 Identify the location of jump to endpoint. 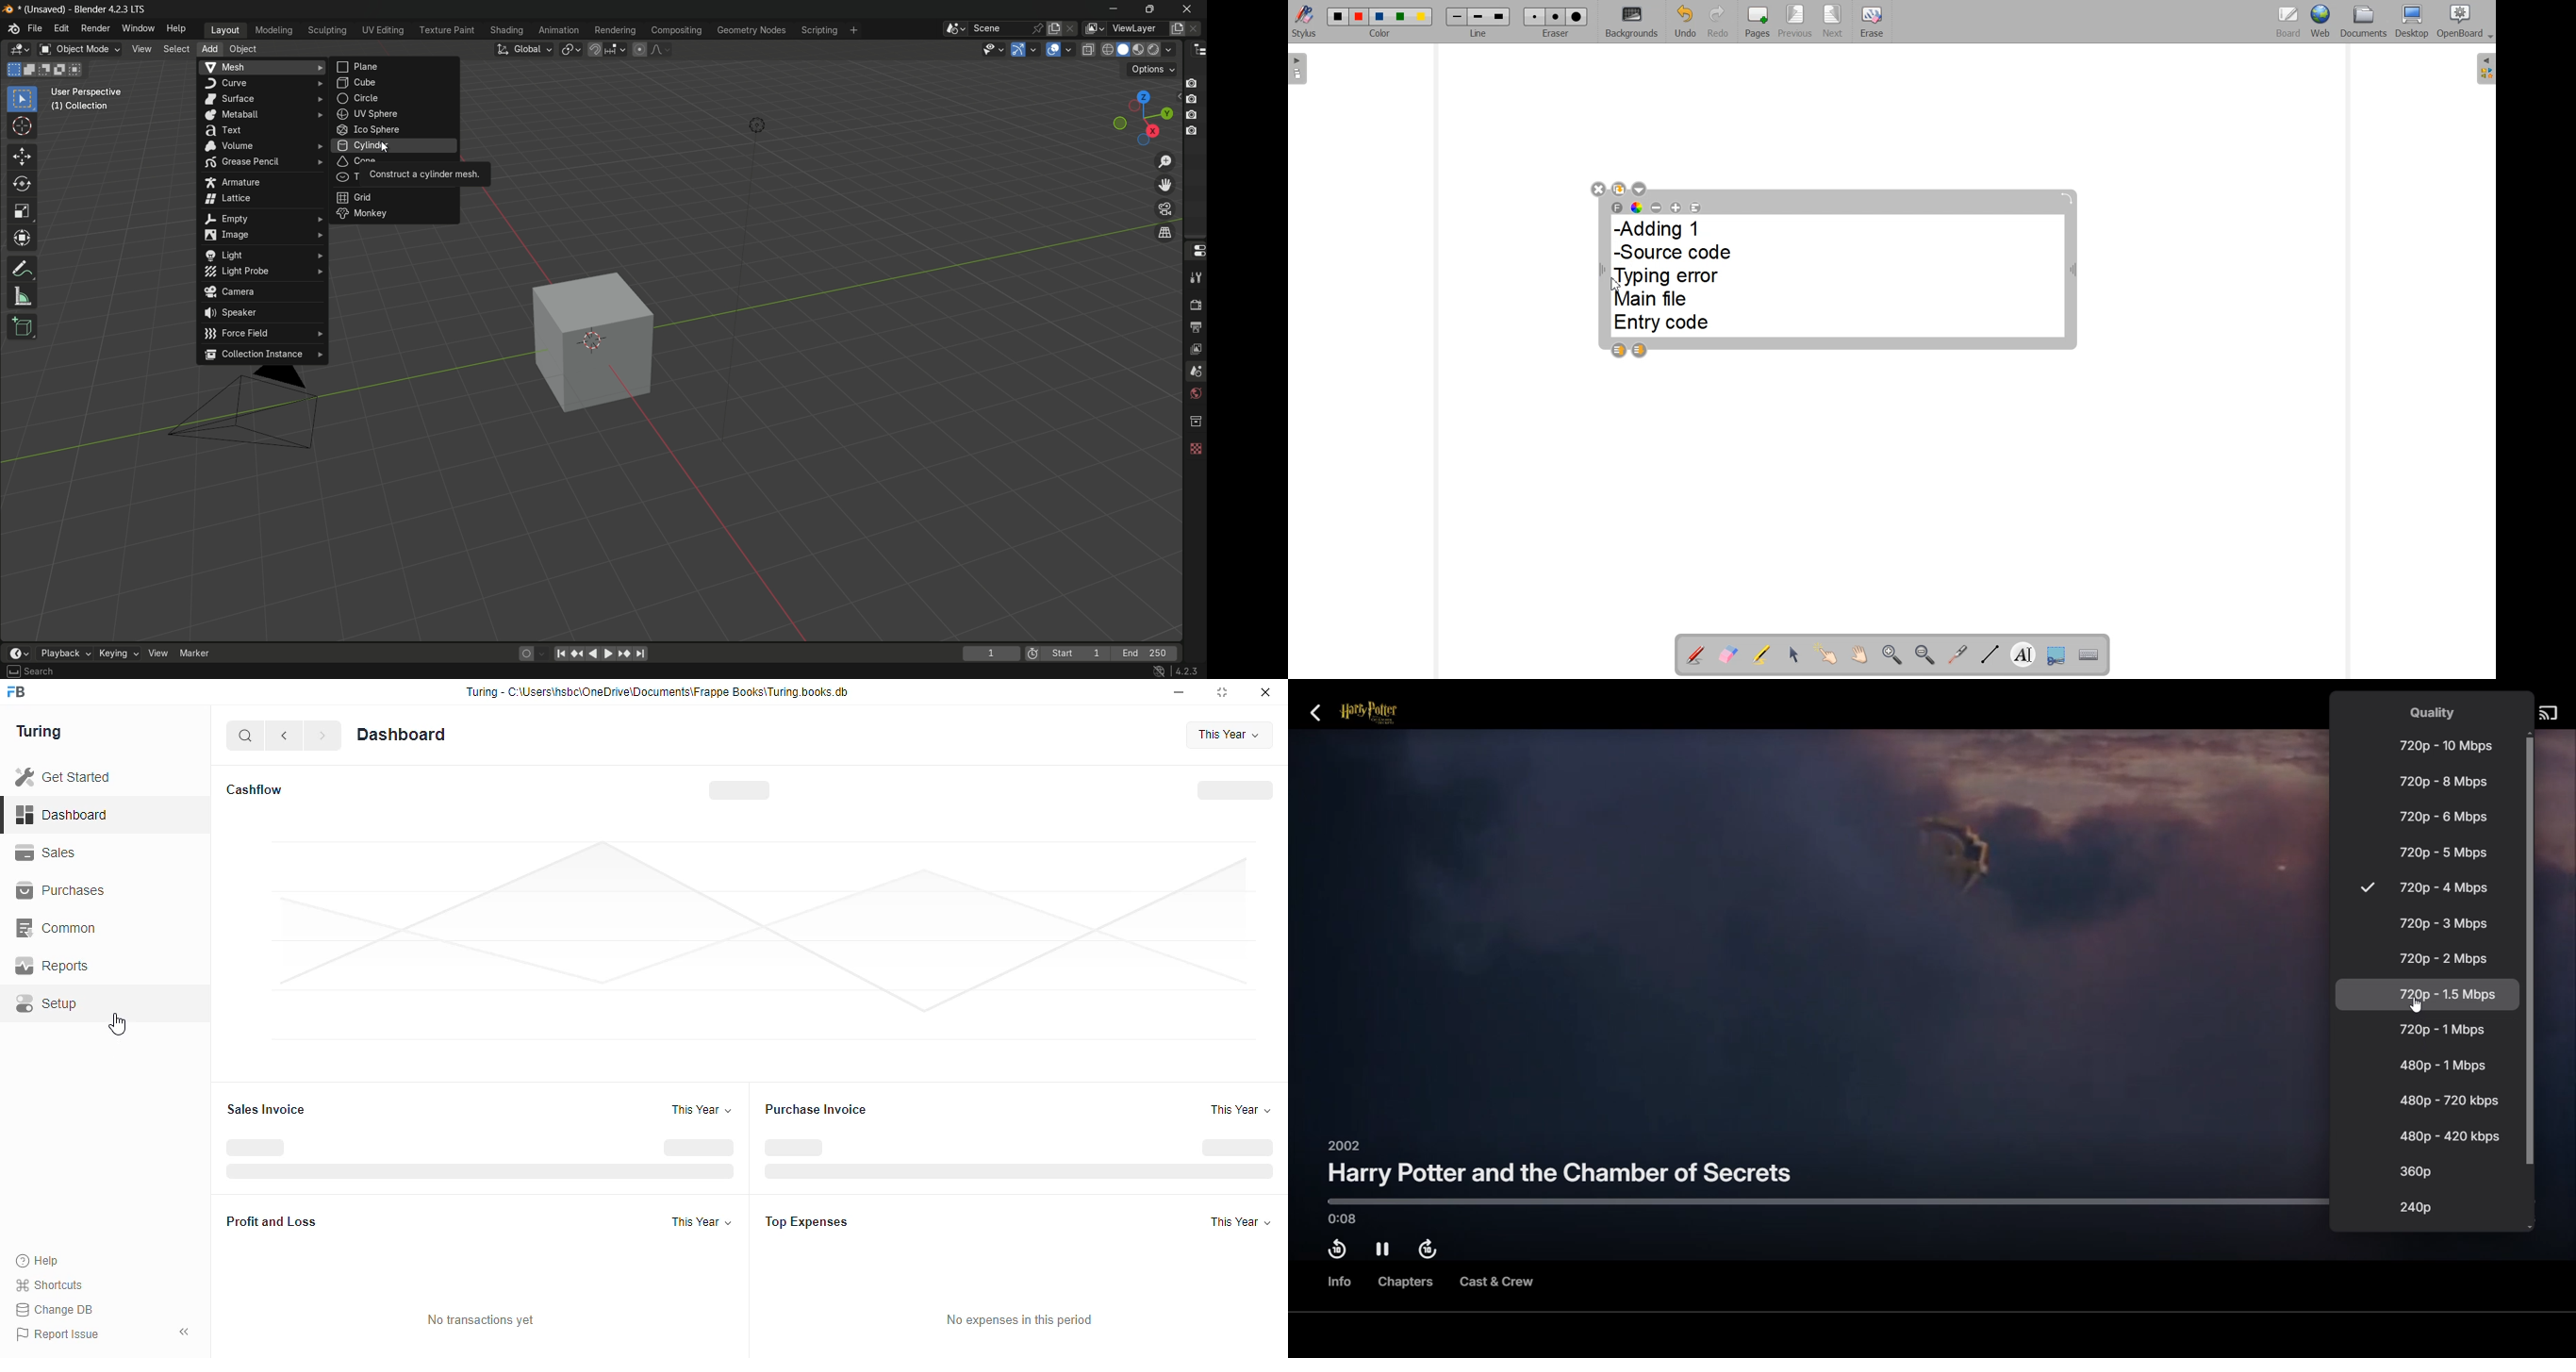
(640, 654).